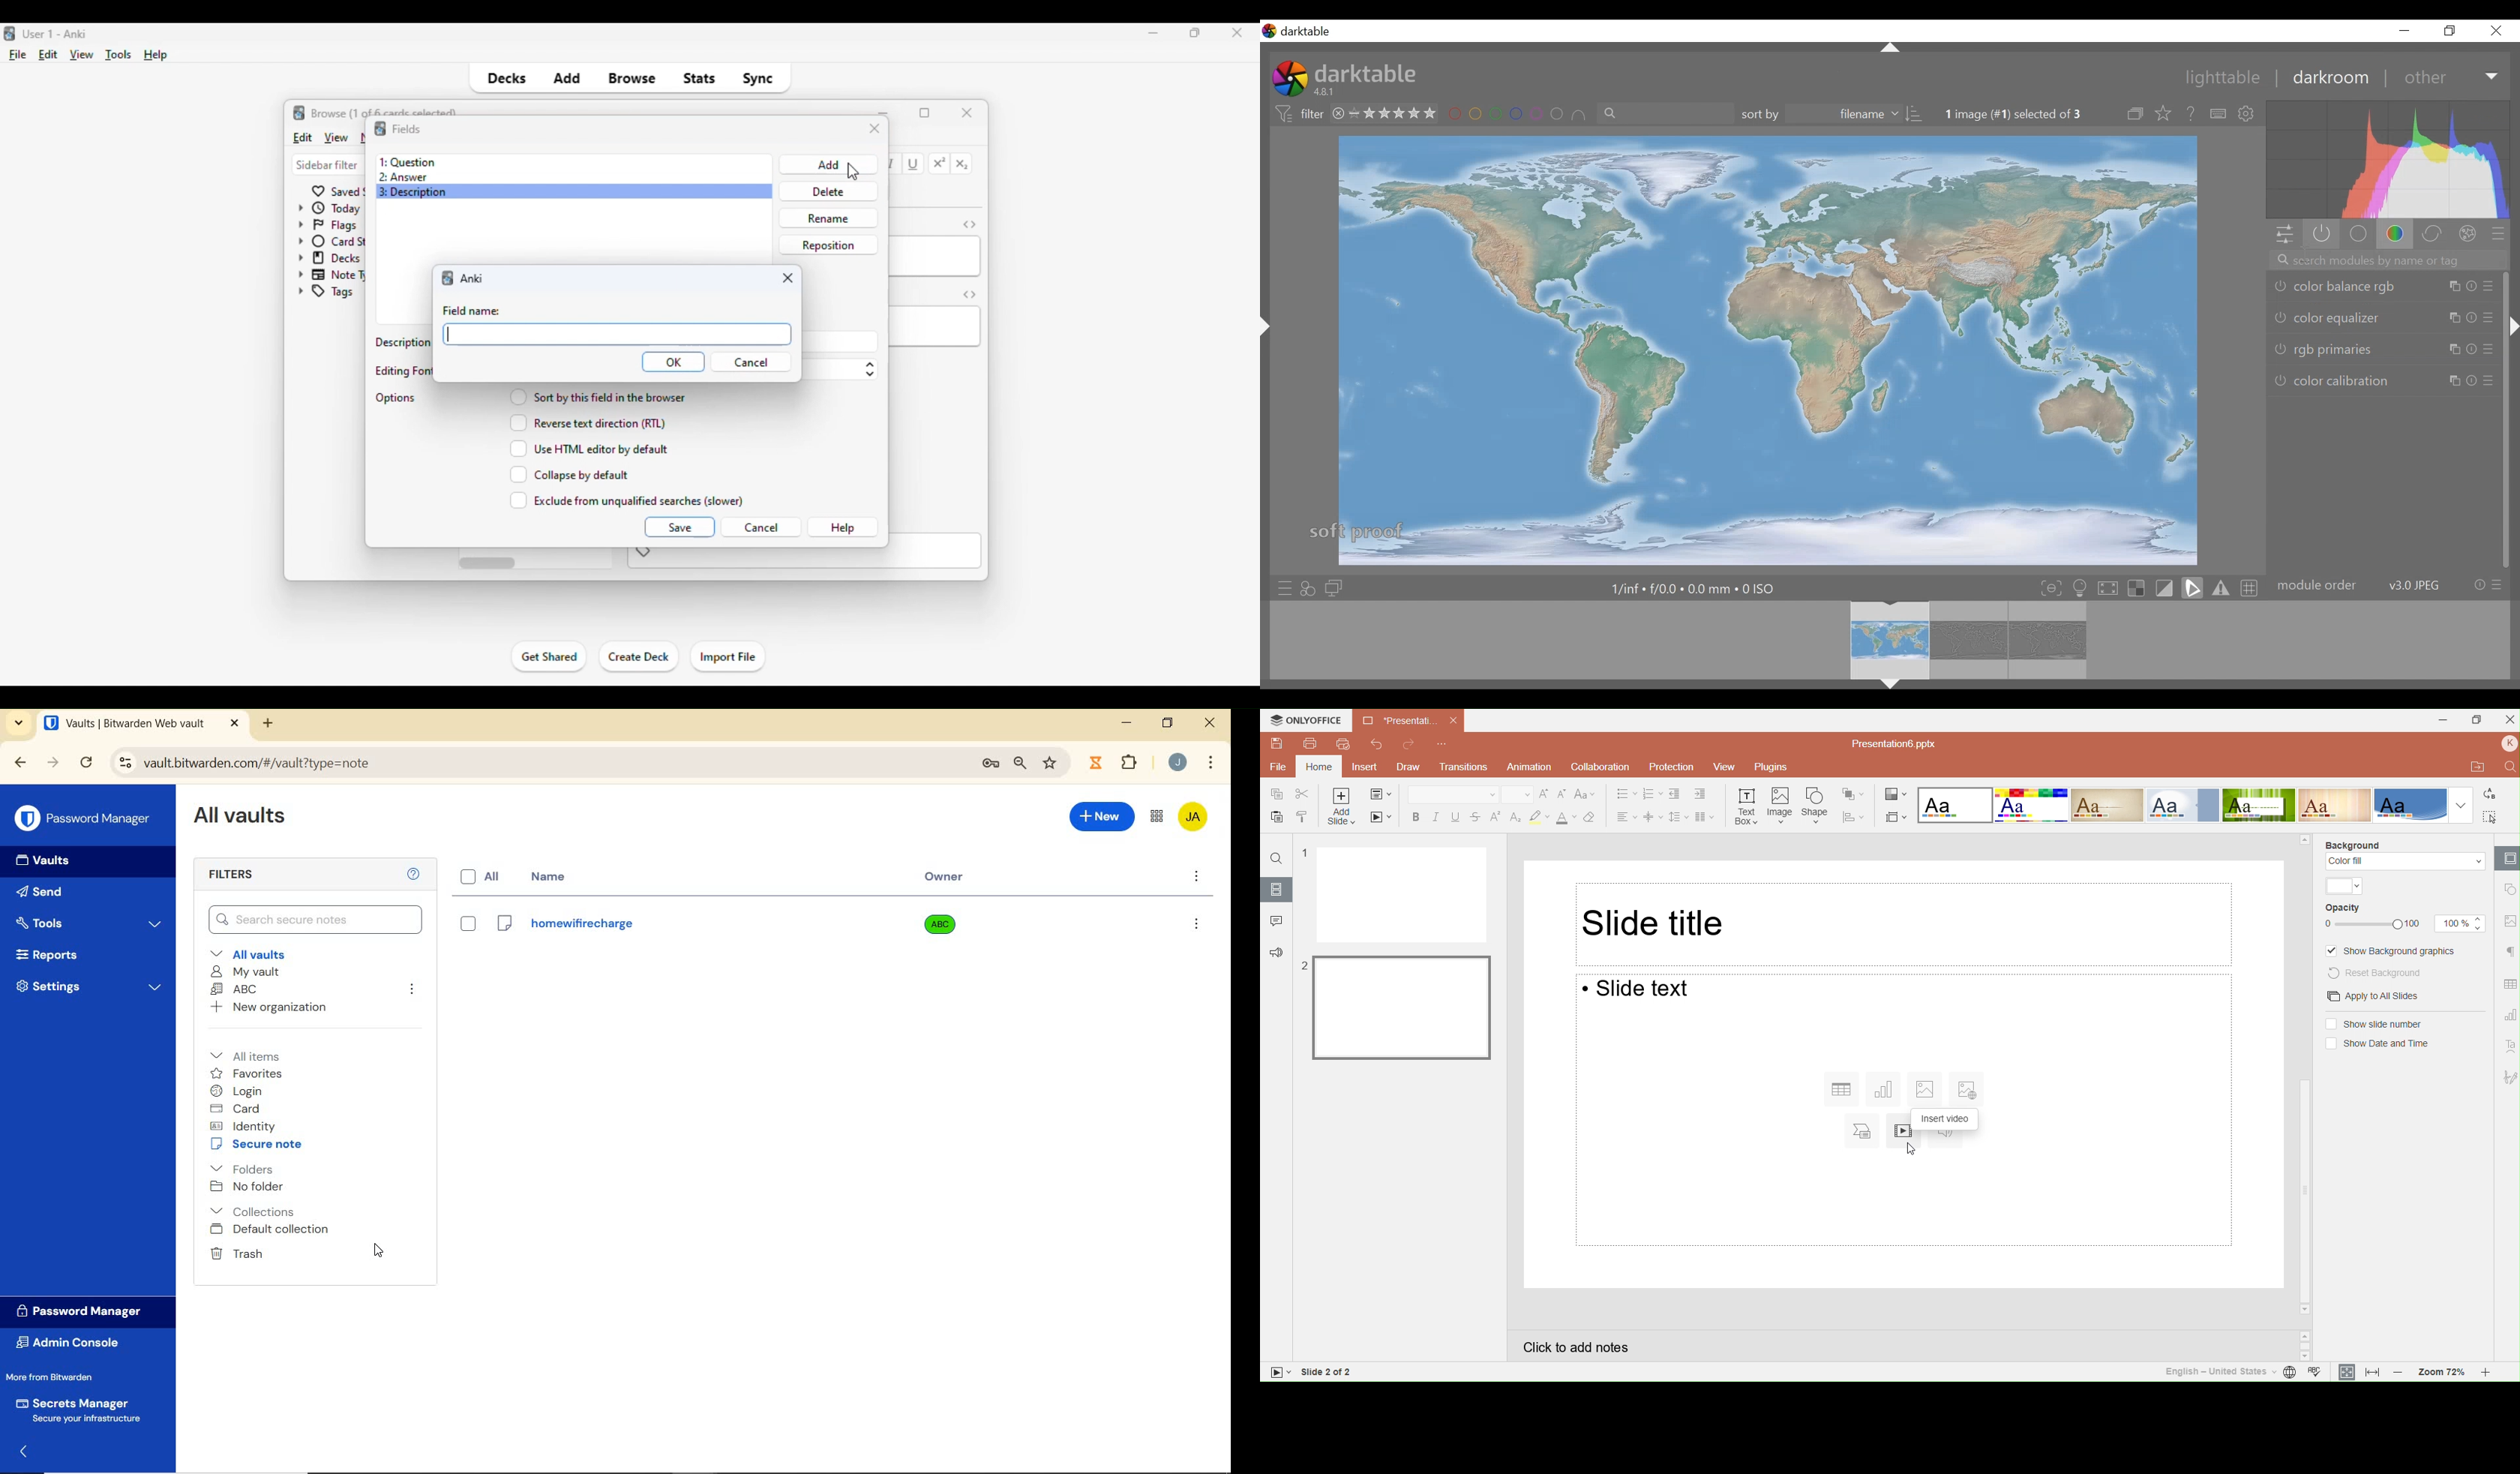 The height and width of the screenshot is (1484, 2520). What do you see at coordinates (1157, 817) in the screenshot?
I see `toggle between admin console and password manager` at bounding box center [1157, 817].